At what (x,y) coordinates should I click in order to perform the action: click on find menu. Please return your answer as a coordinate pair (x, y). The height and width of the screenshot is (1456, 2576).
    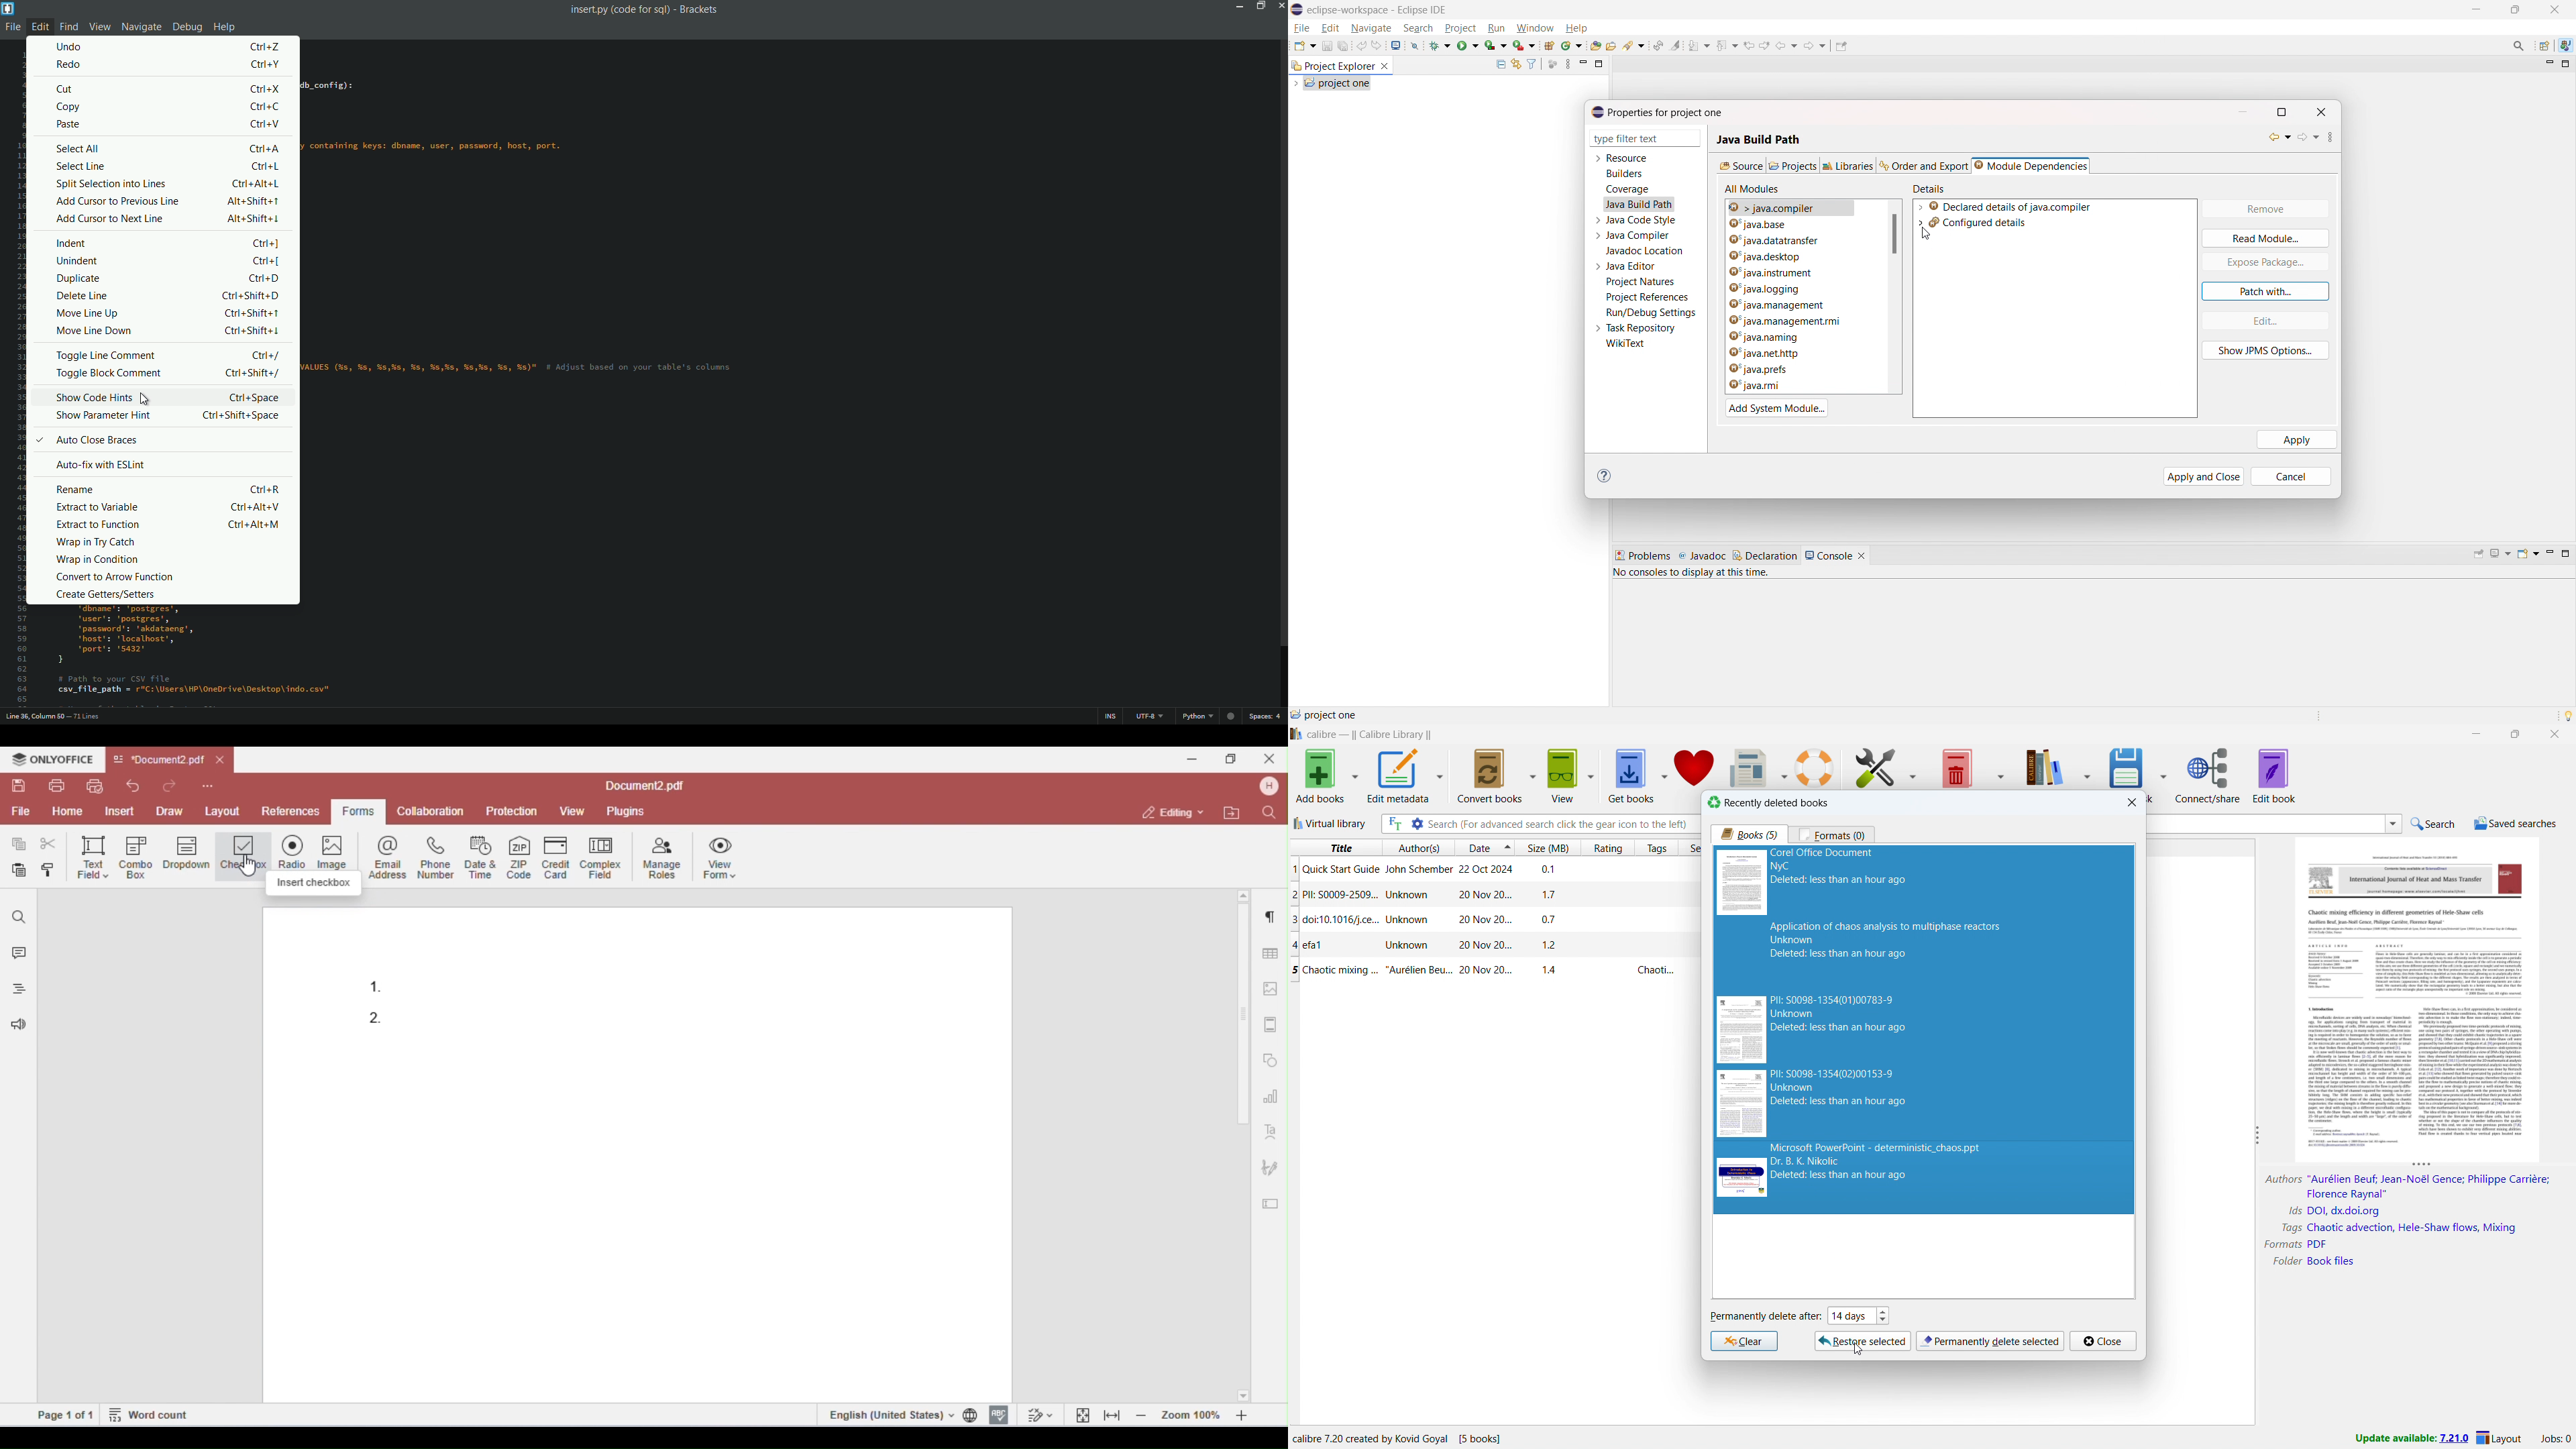
    Looking at the image, I should click on (67, 25).